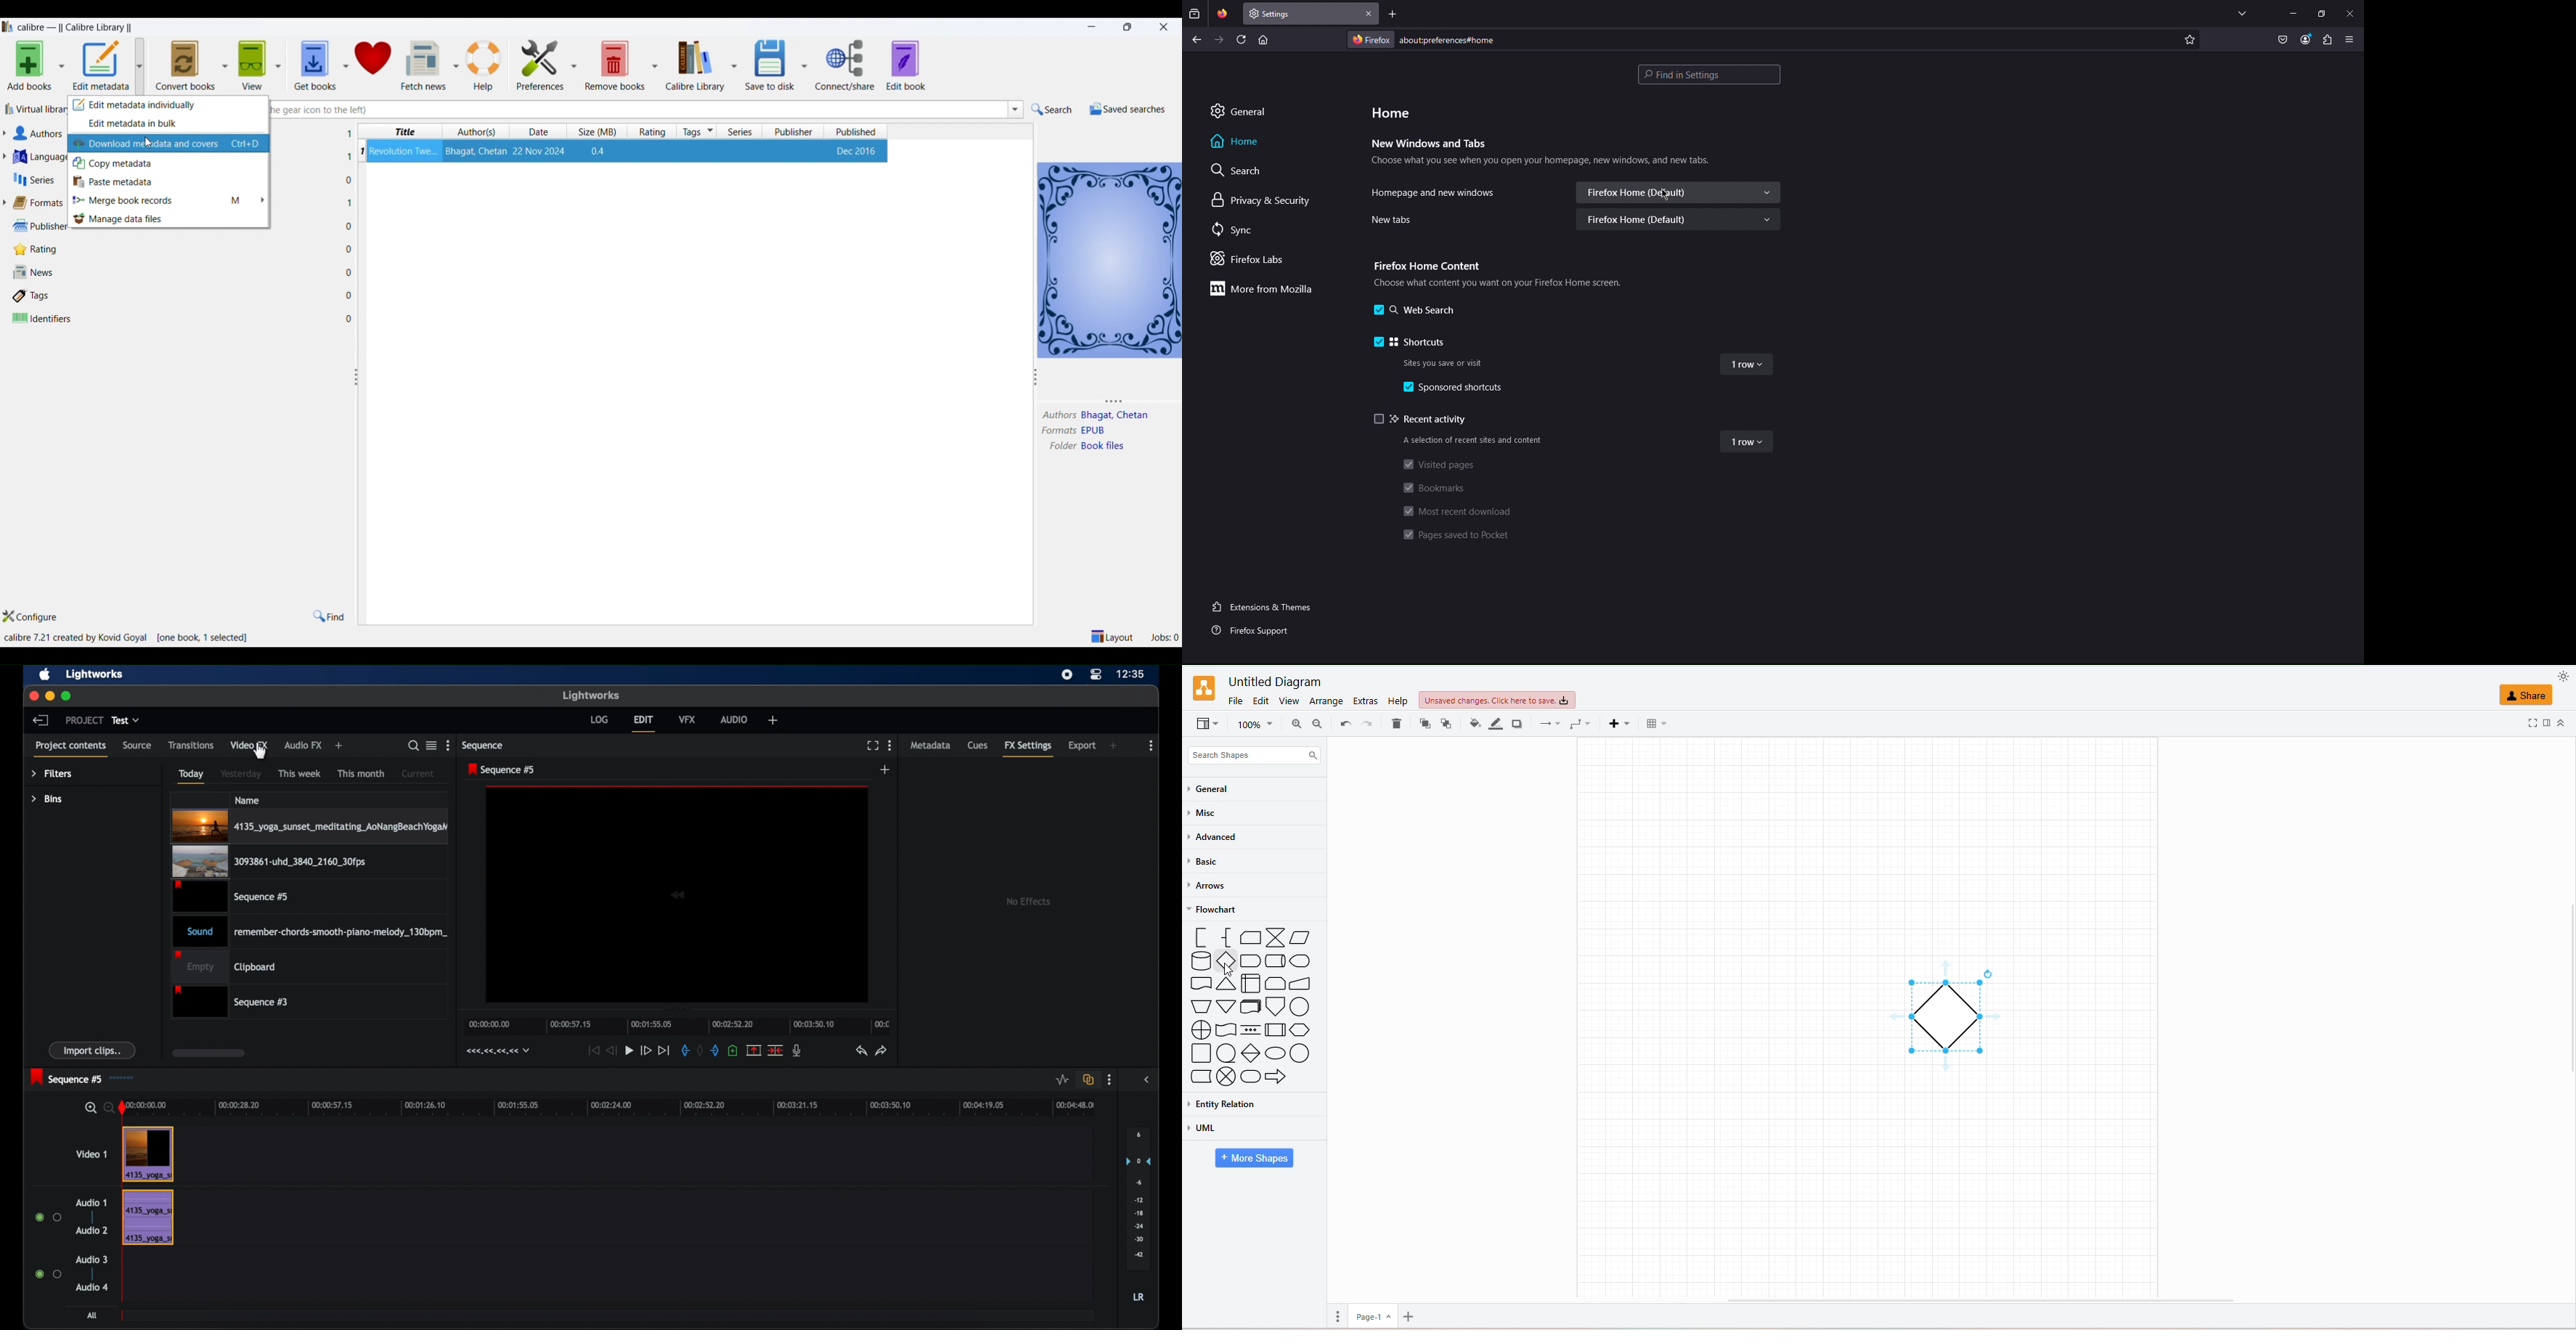 The width and height of the screenshot is (2576, 1344). What do you see at coordinates (861, 1051) in the screenshot?
I see `undo` at bounding box center [861, 1051].